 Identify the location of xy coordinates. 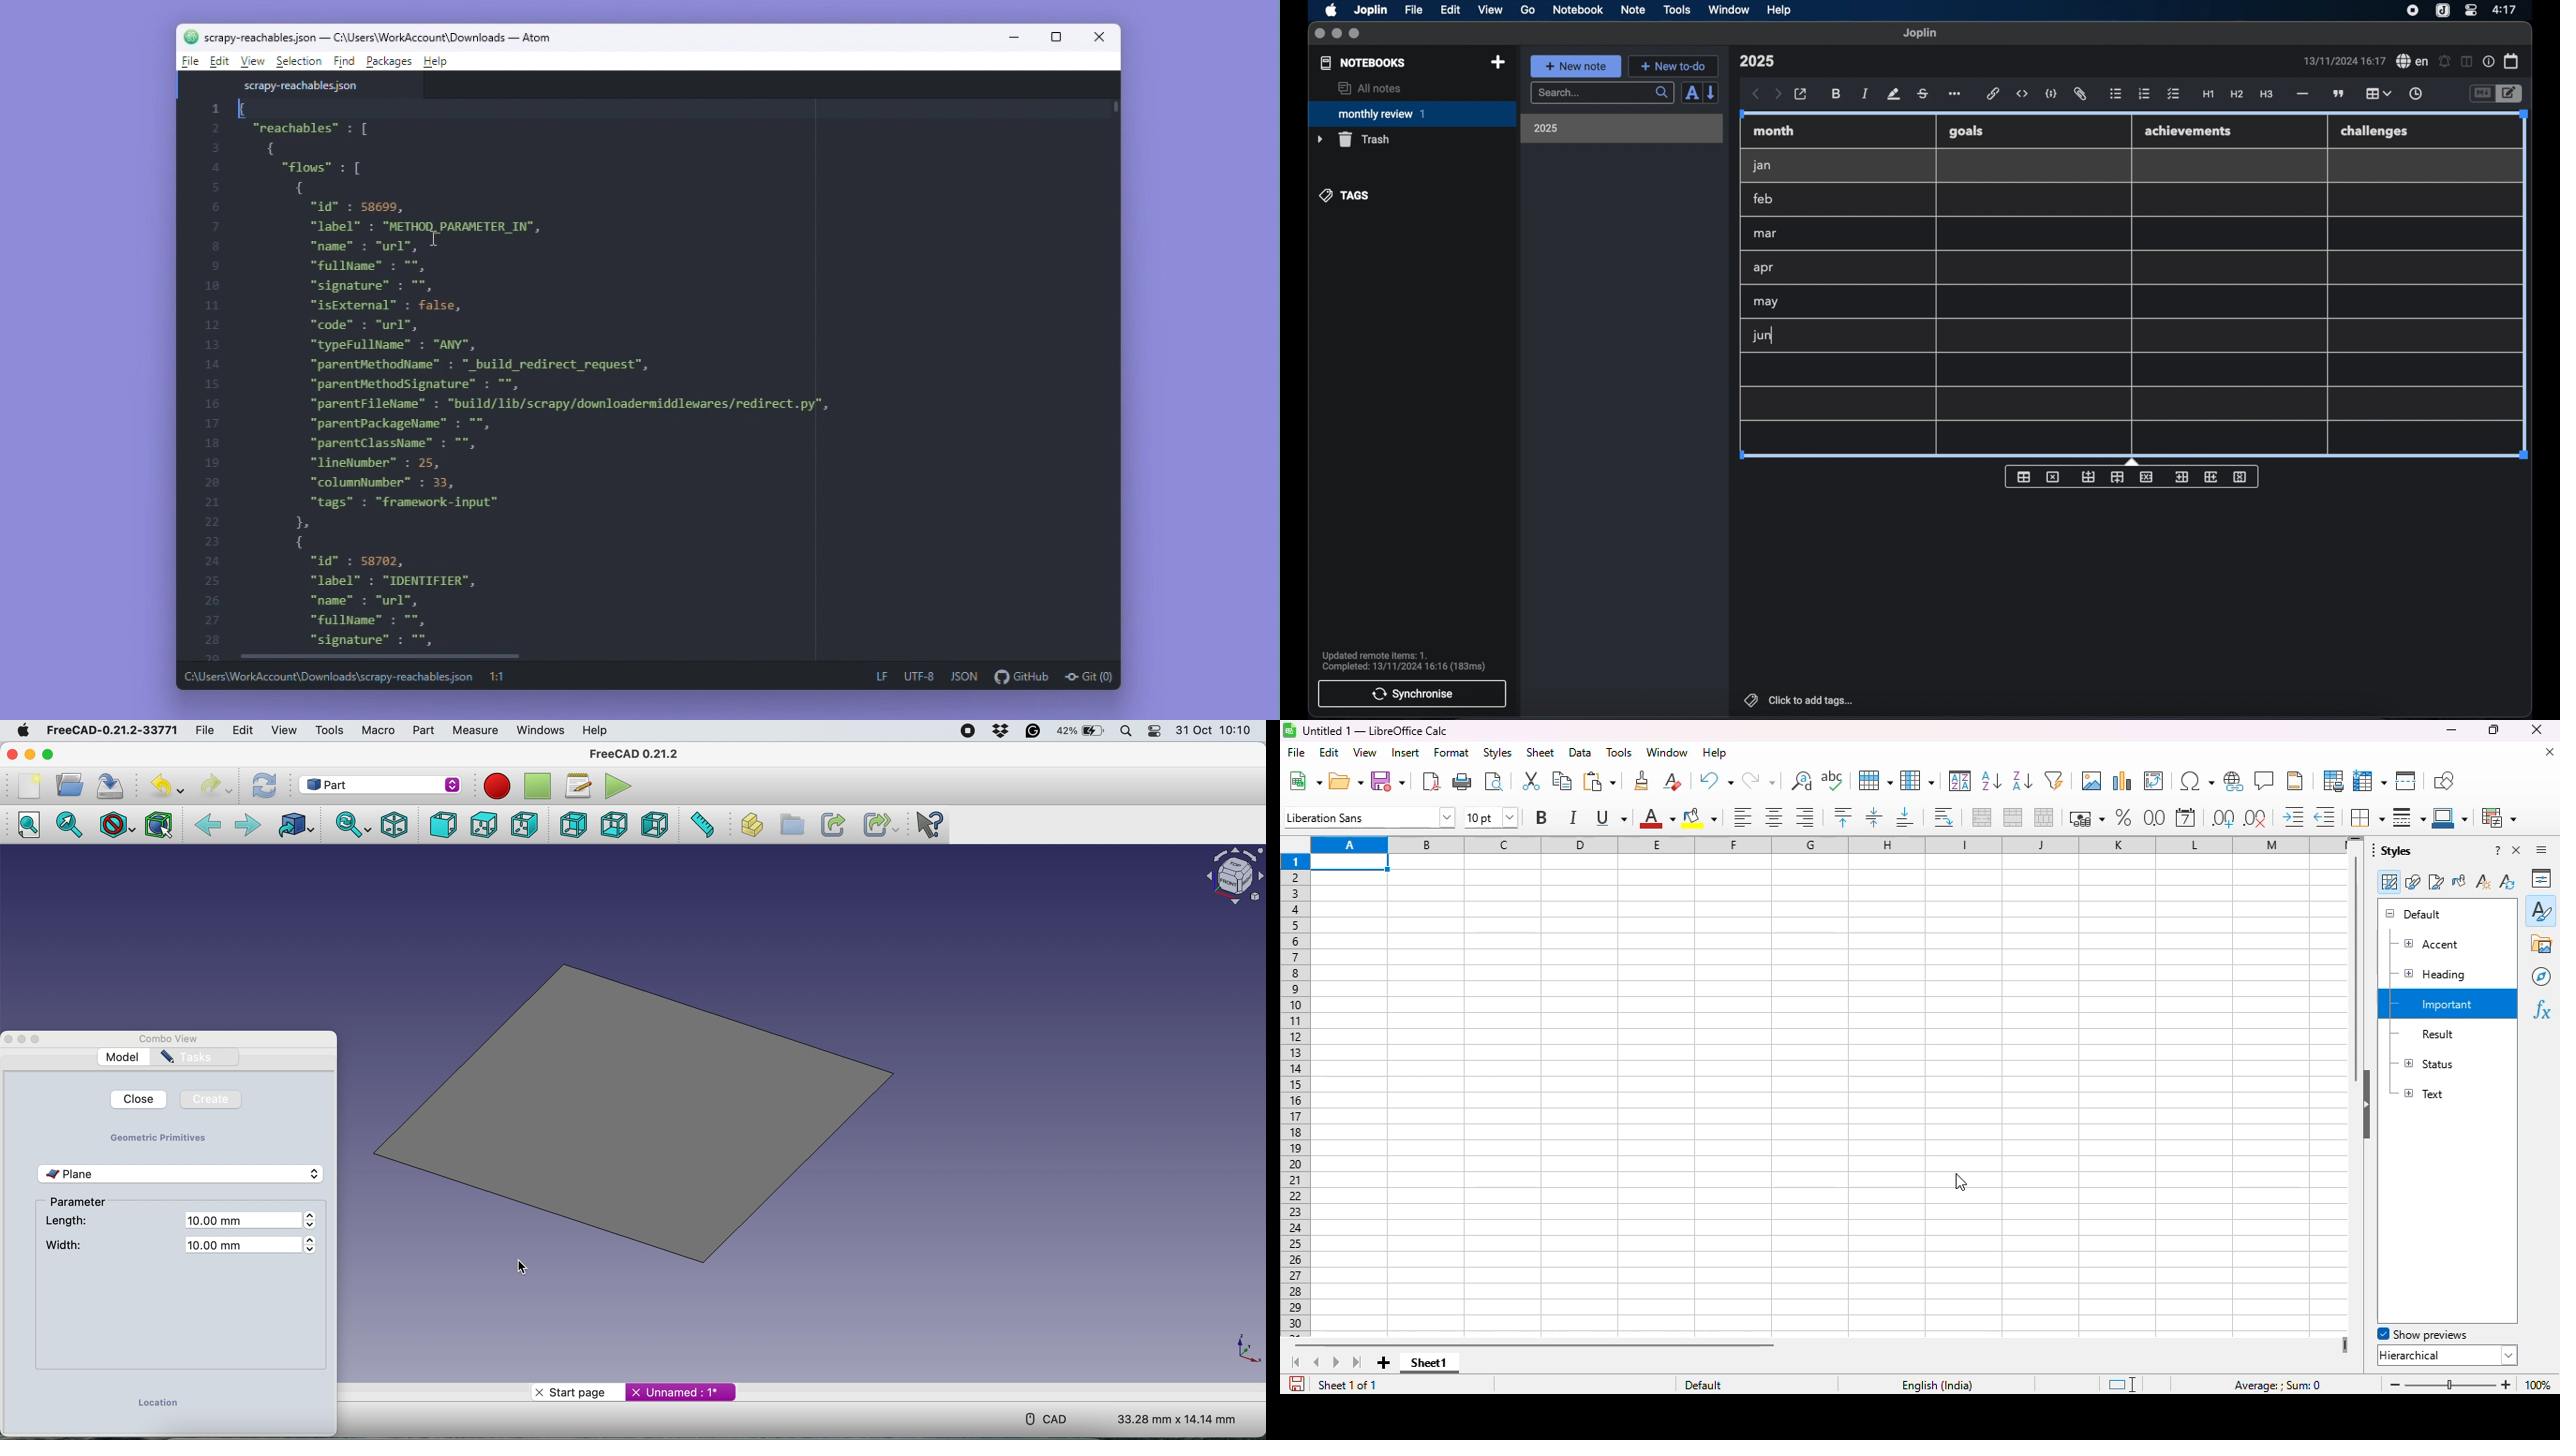
(1245, 1349).